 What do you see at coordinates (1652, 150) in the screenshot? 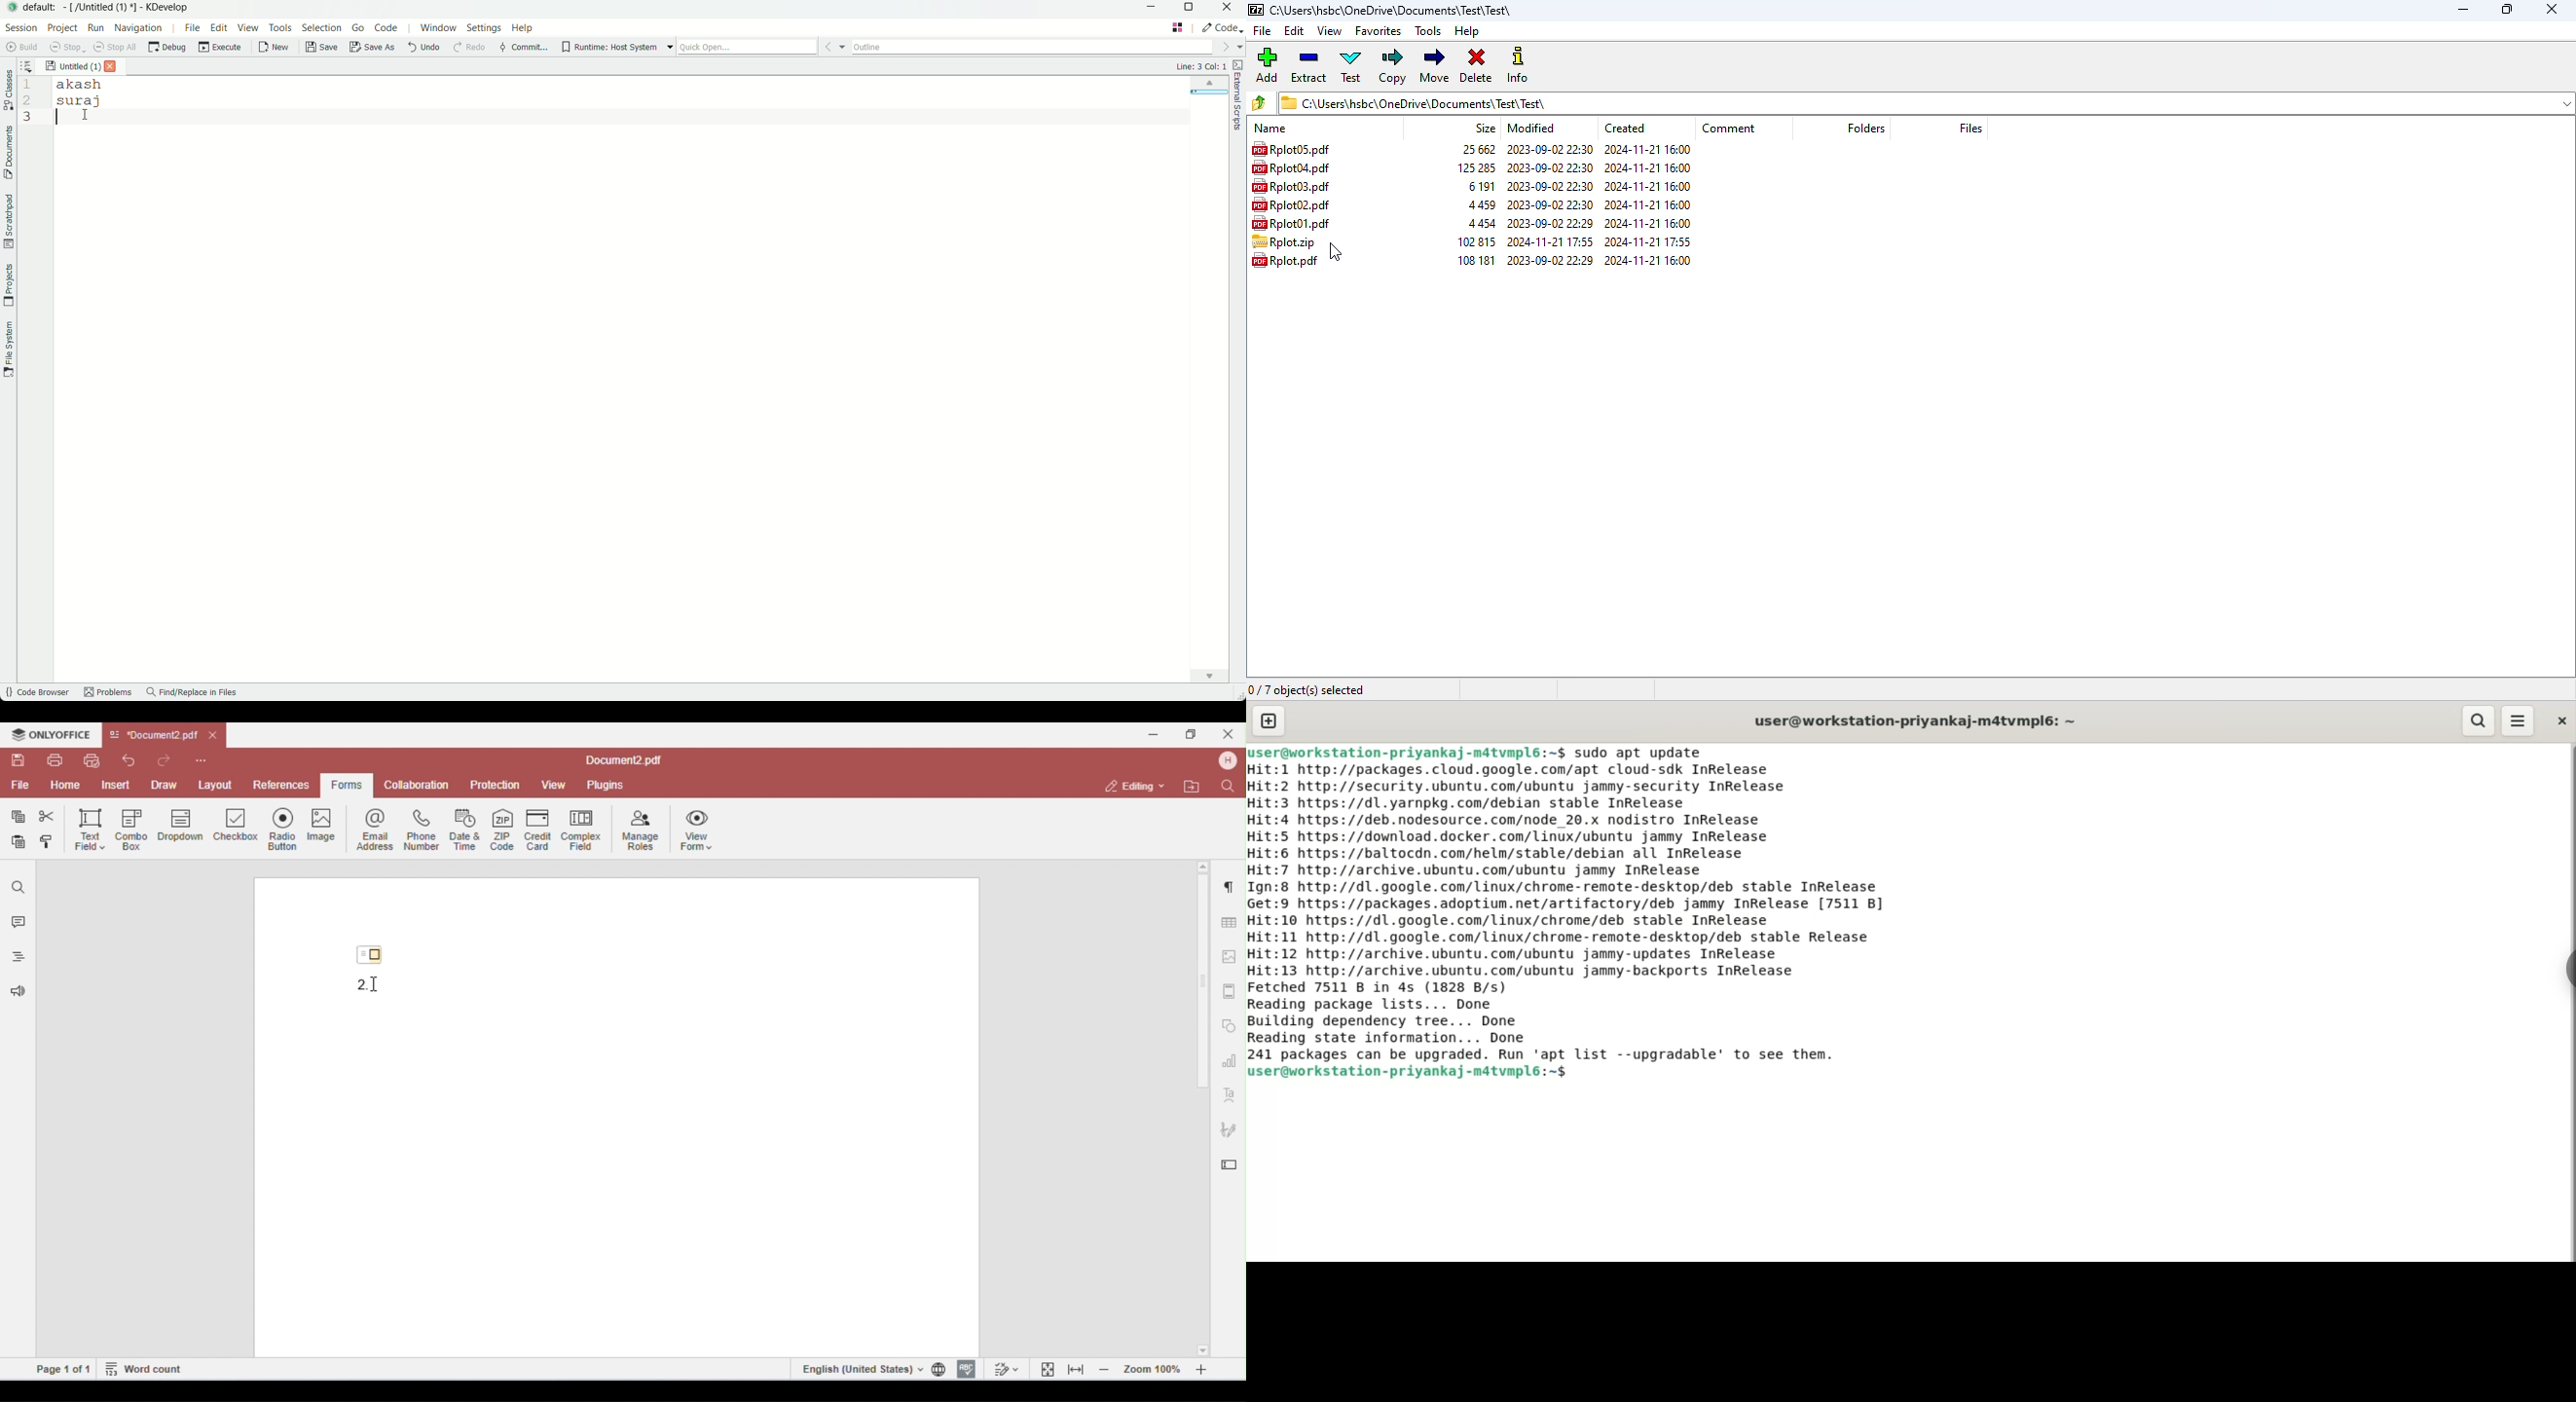
I see `2024-11-21 1600` at bounding box center [1652, 150].